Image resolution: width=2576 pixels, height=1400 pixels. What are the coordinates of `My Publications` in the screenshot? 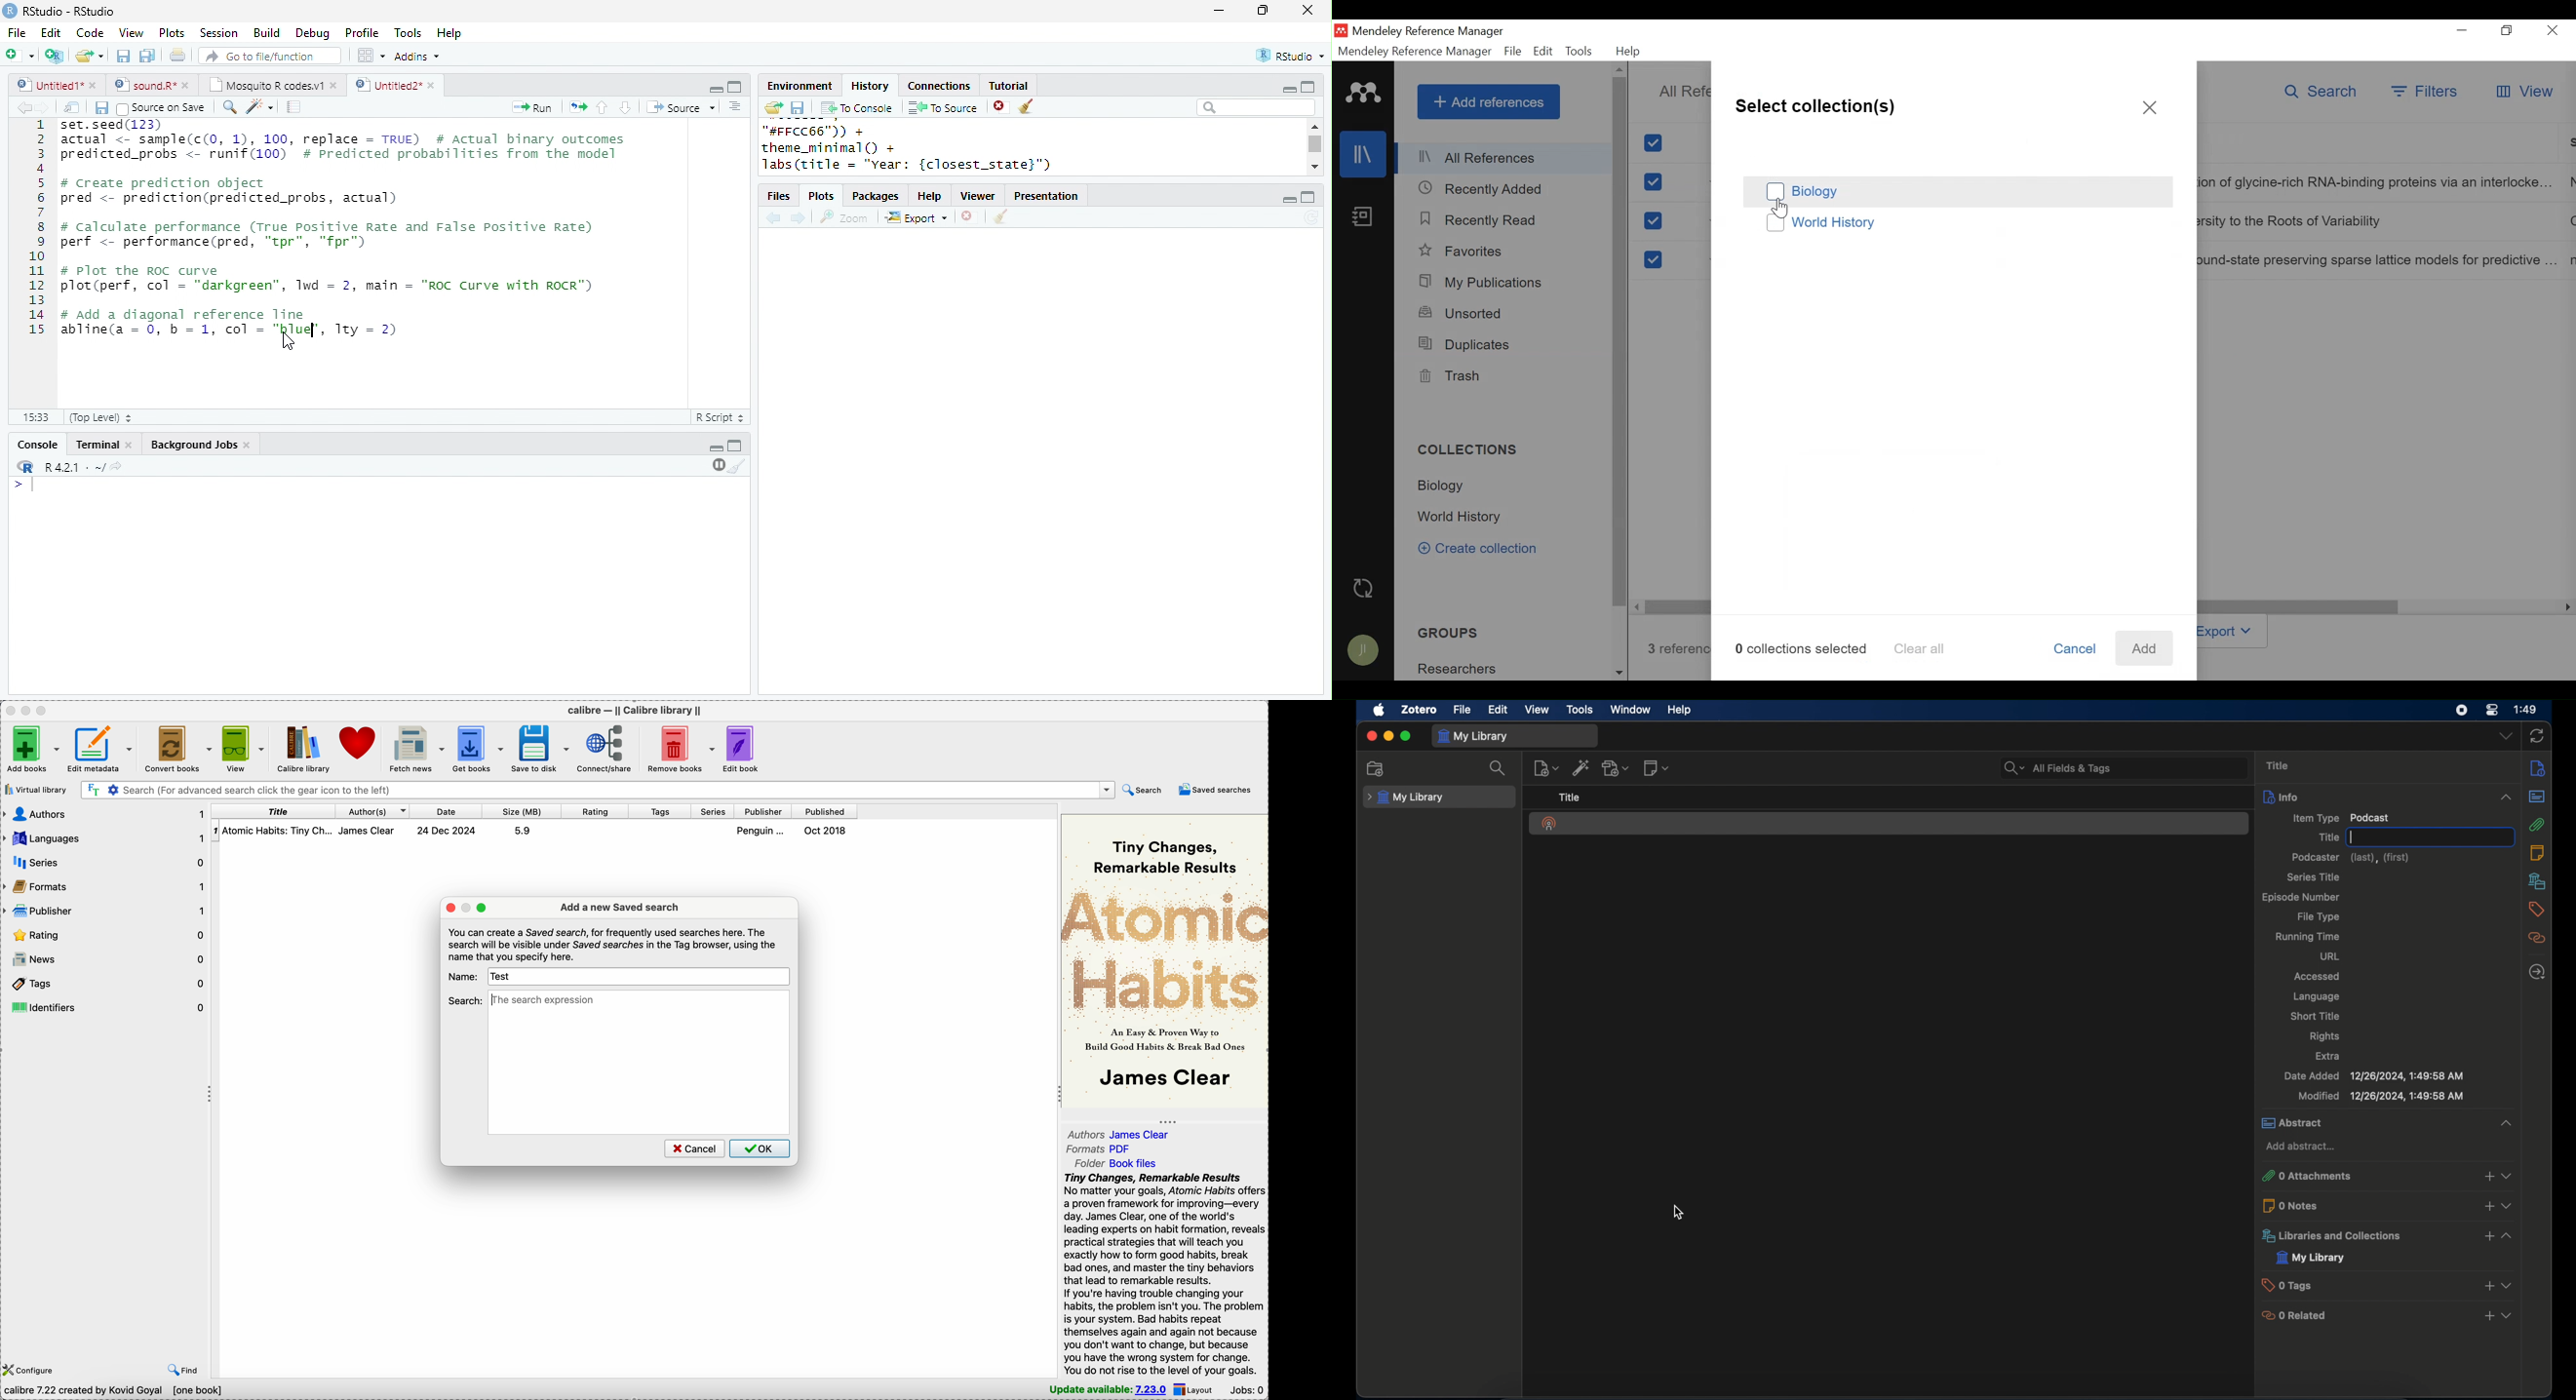 It's located at (1482, 282).